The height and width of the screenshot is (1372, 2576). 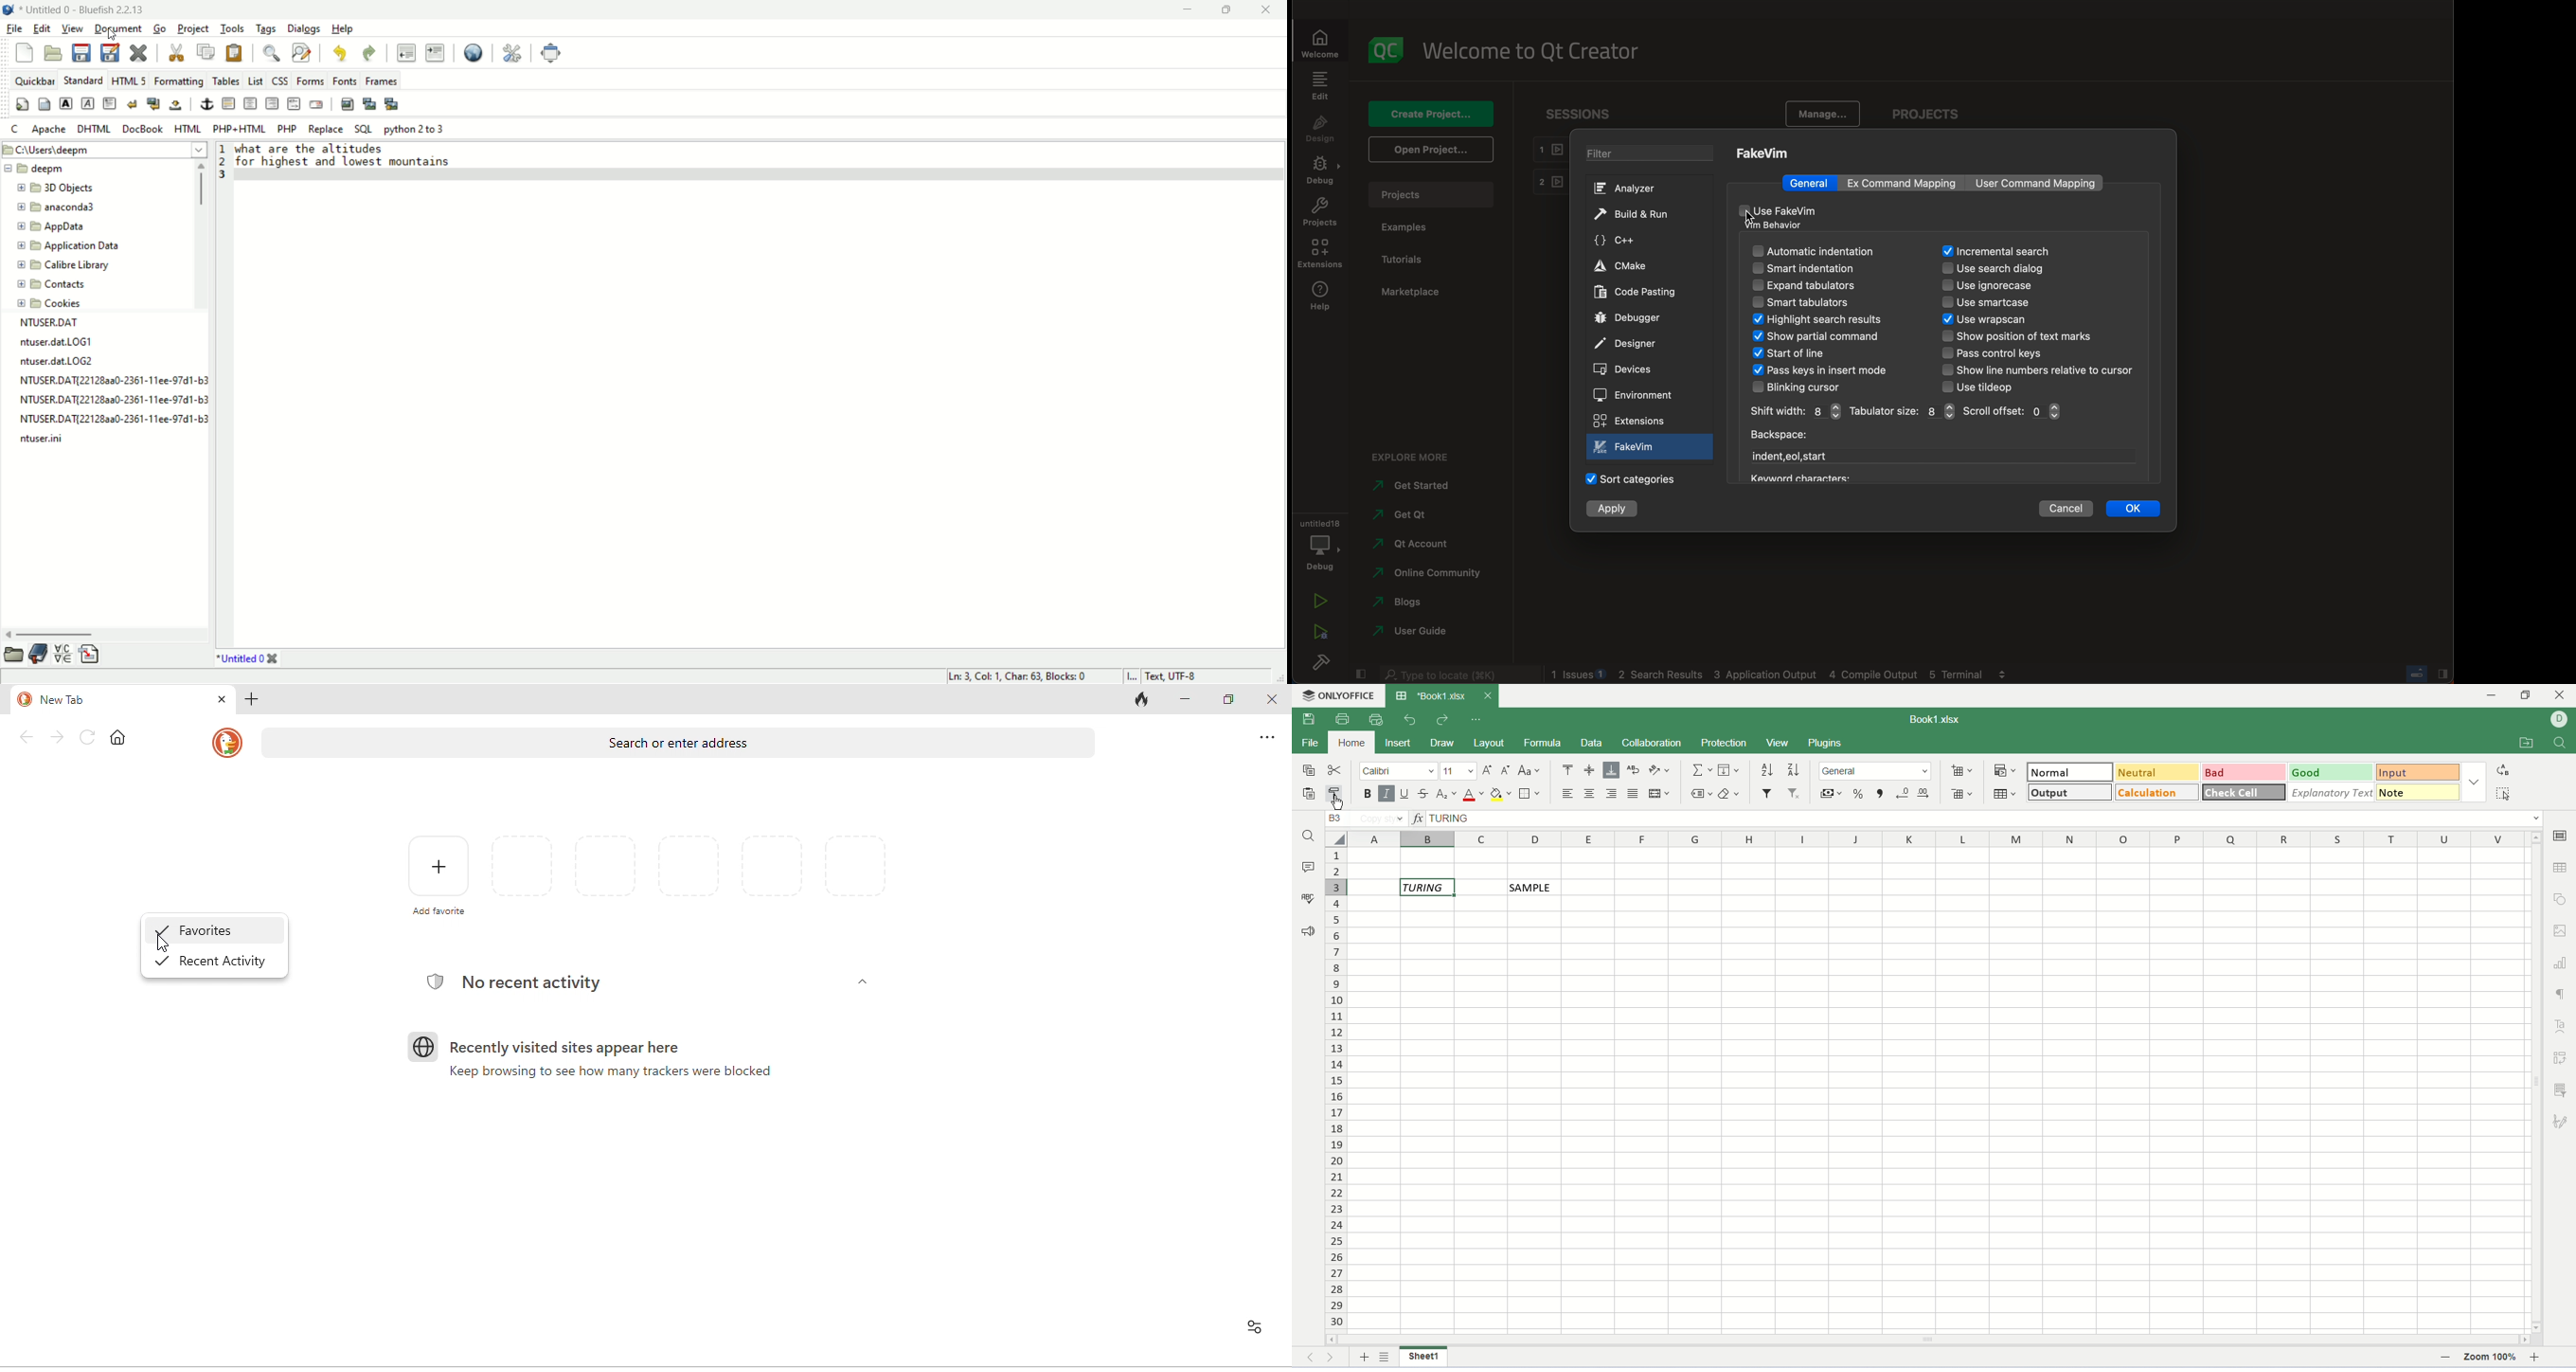 What do you see at coordinates (33, 78) in the screenshot?
I see `quickbar` at bounding box center [33, 78].